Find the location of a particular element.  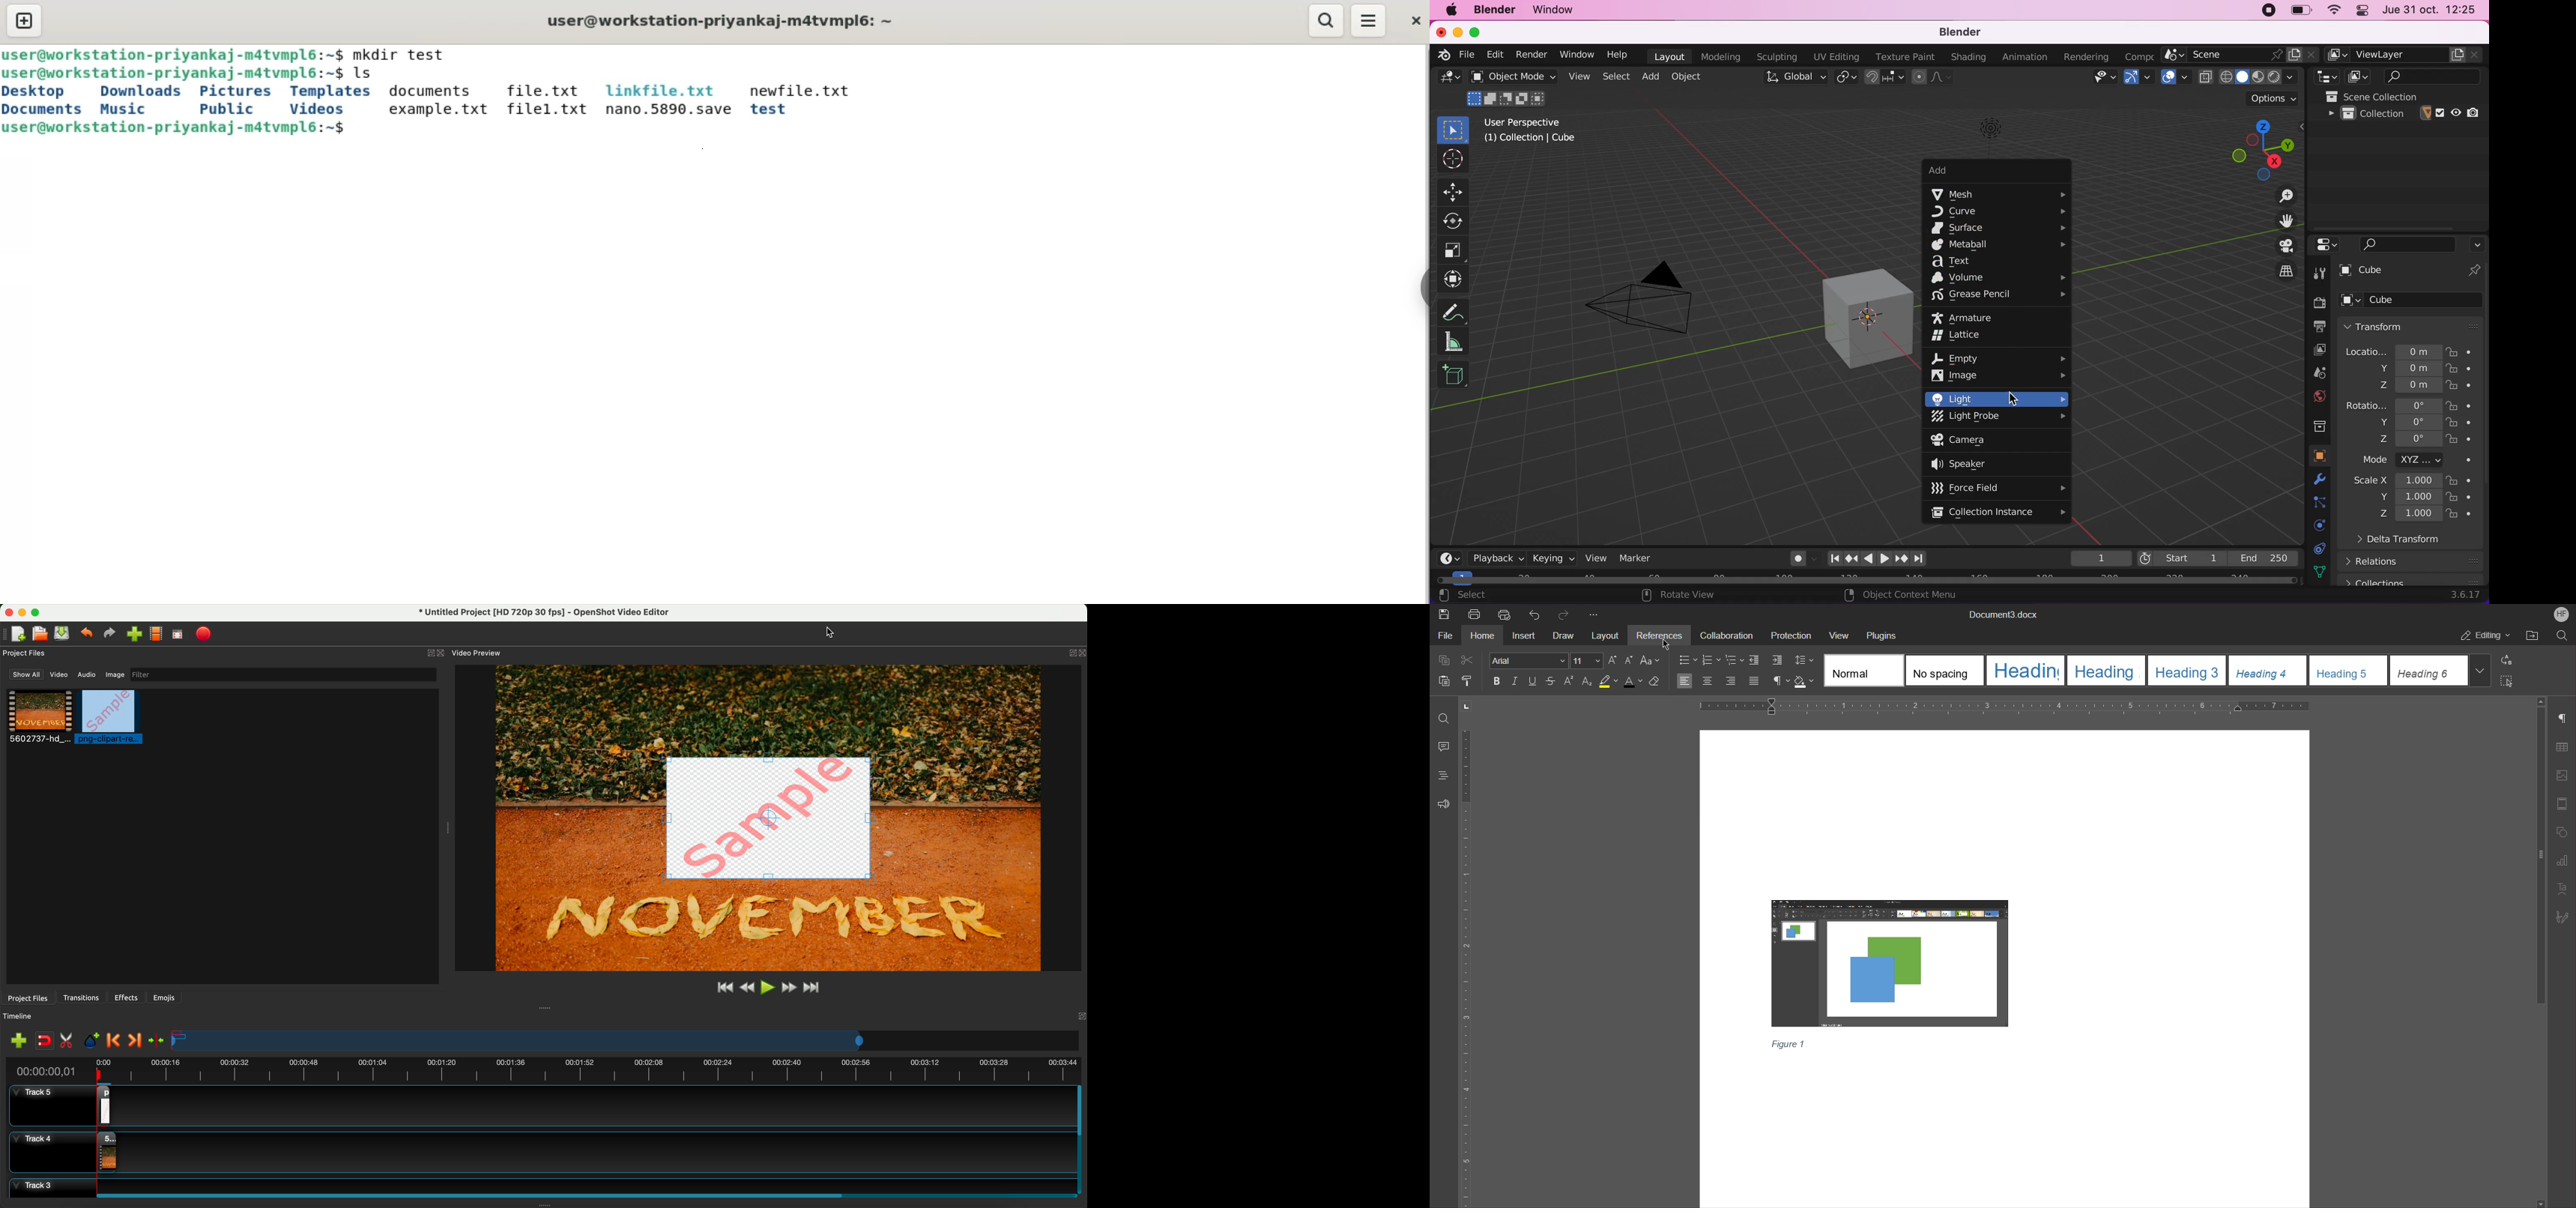

Document3.docx(Document Title) is located at coordinates (2002, 614).